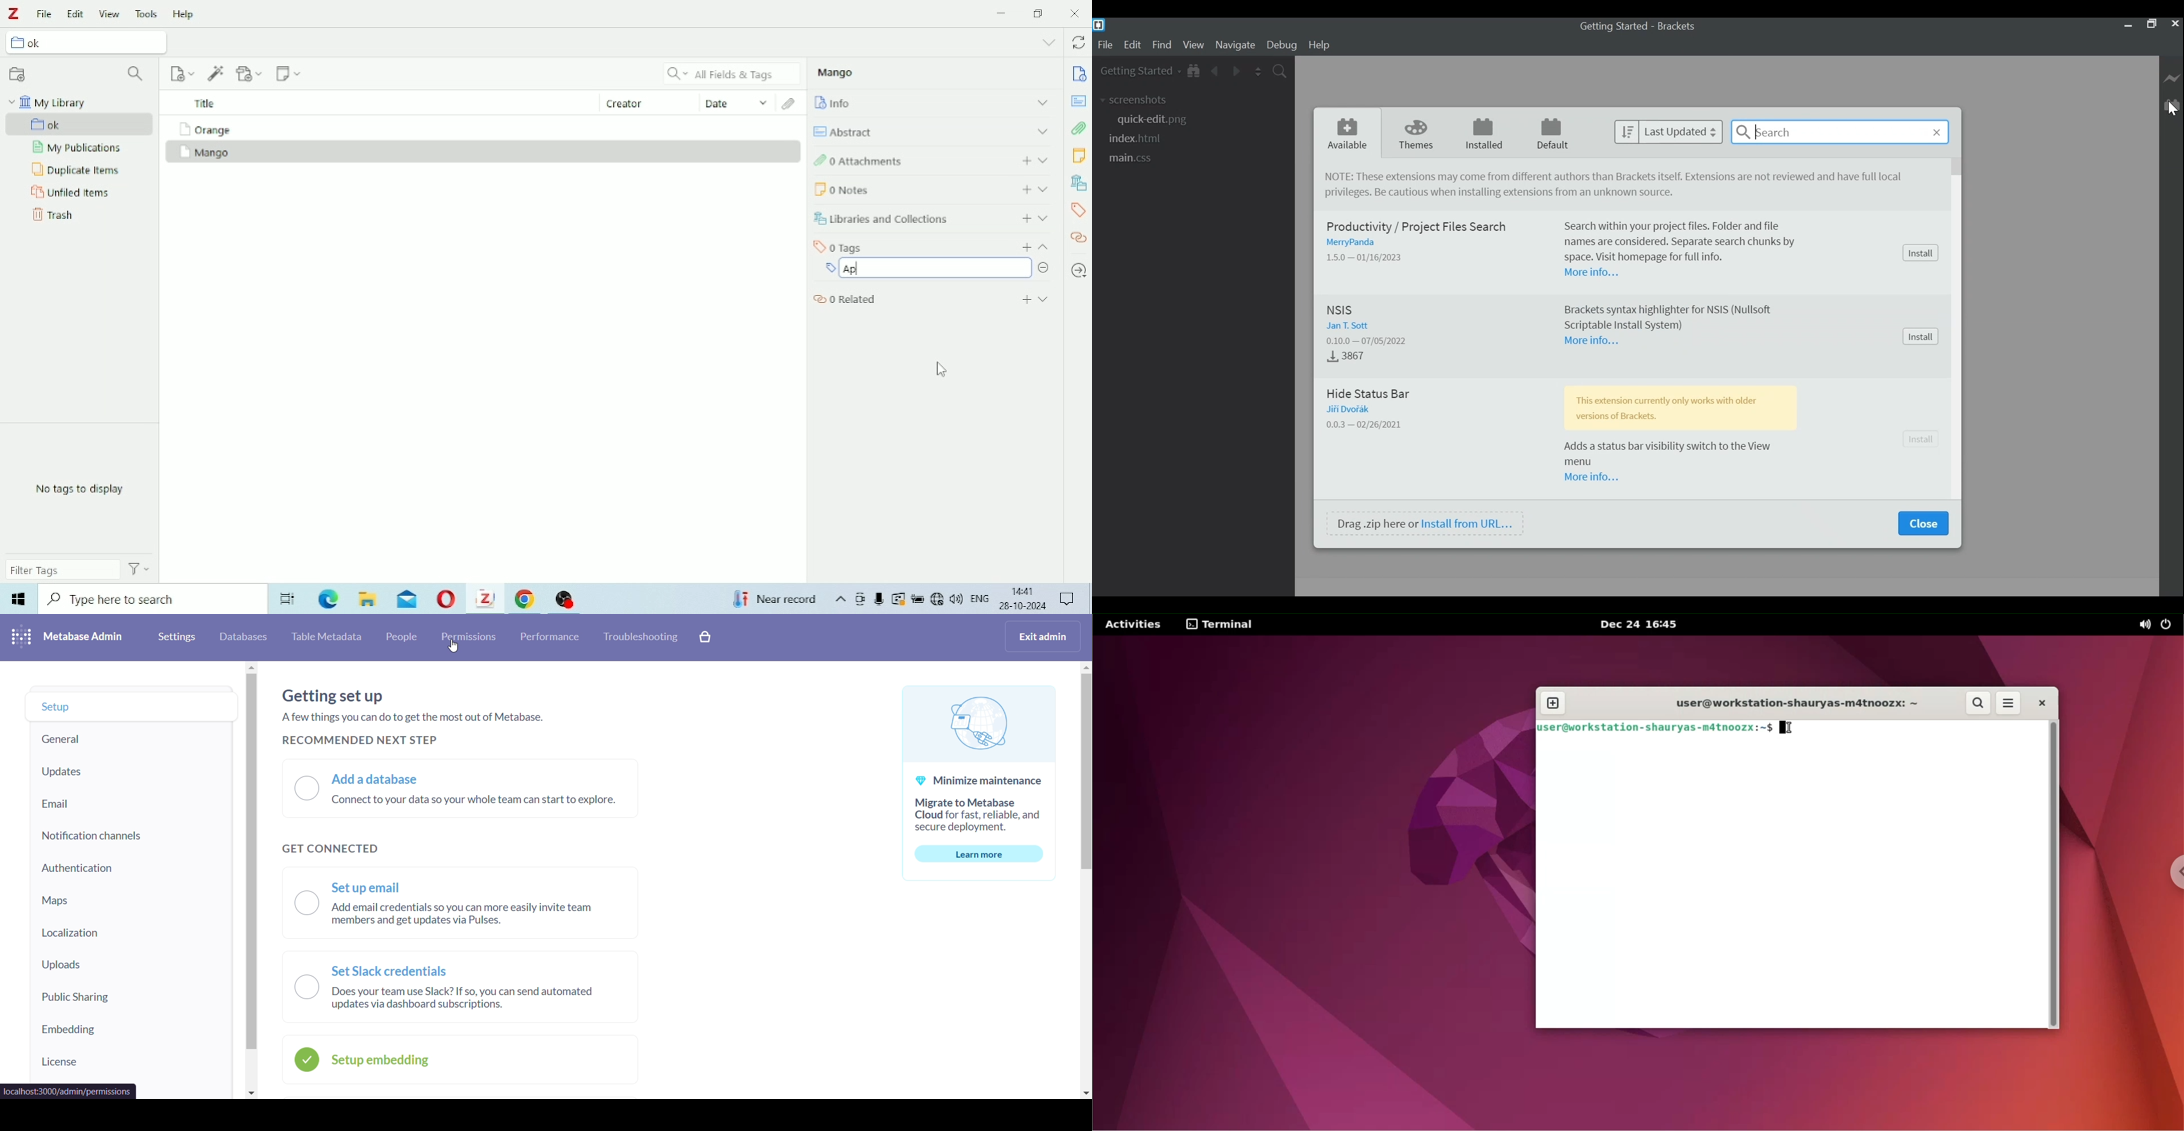  Describe the element at coordinates (78, 148) in the screenshot. I see `My Publications` at that location.